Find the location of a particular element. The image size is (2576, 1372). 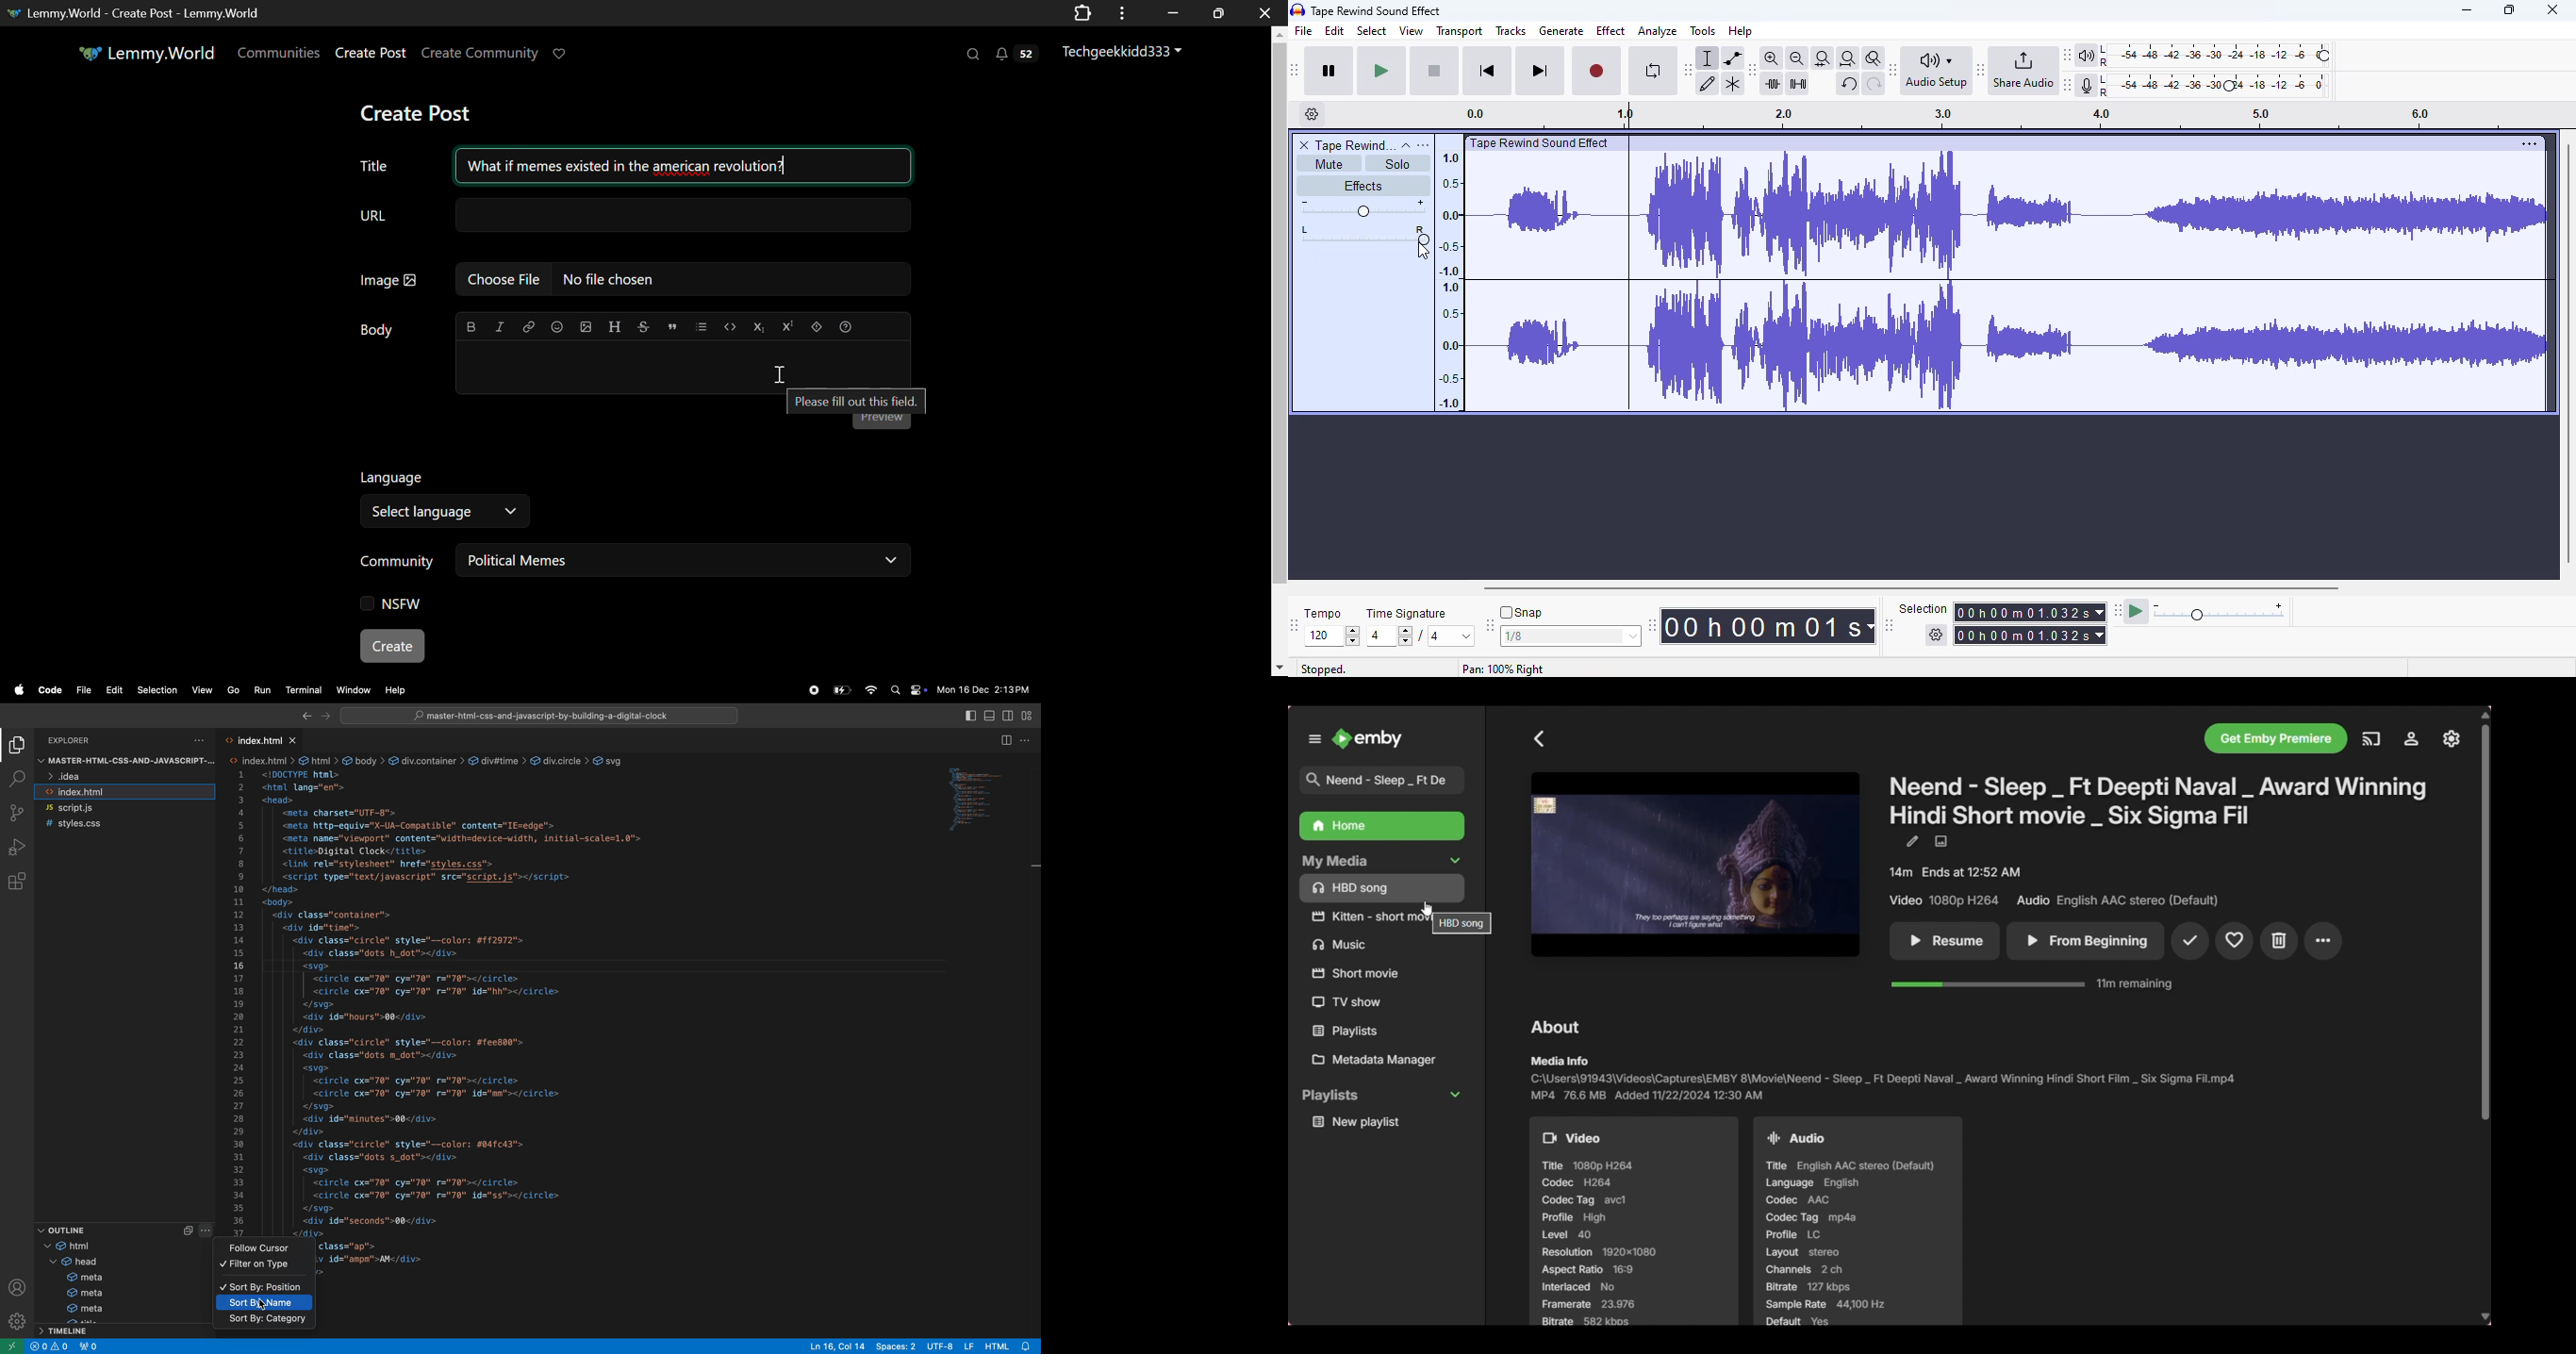

help is located at coordinates (1740, 31).